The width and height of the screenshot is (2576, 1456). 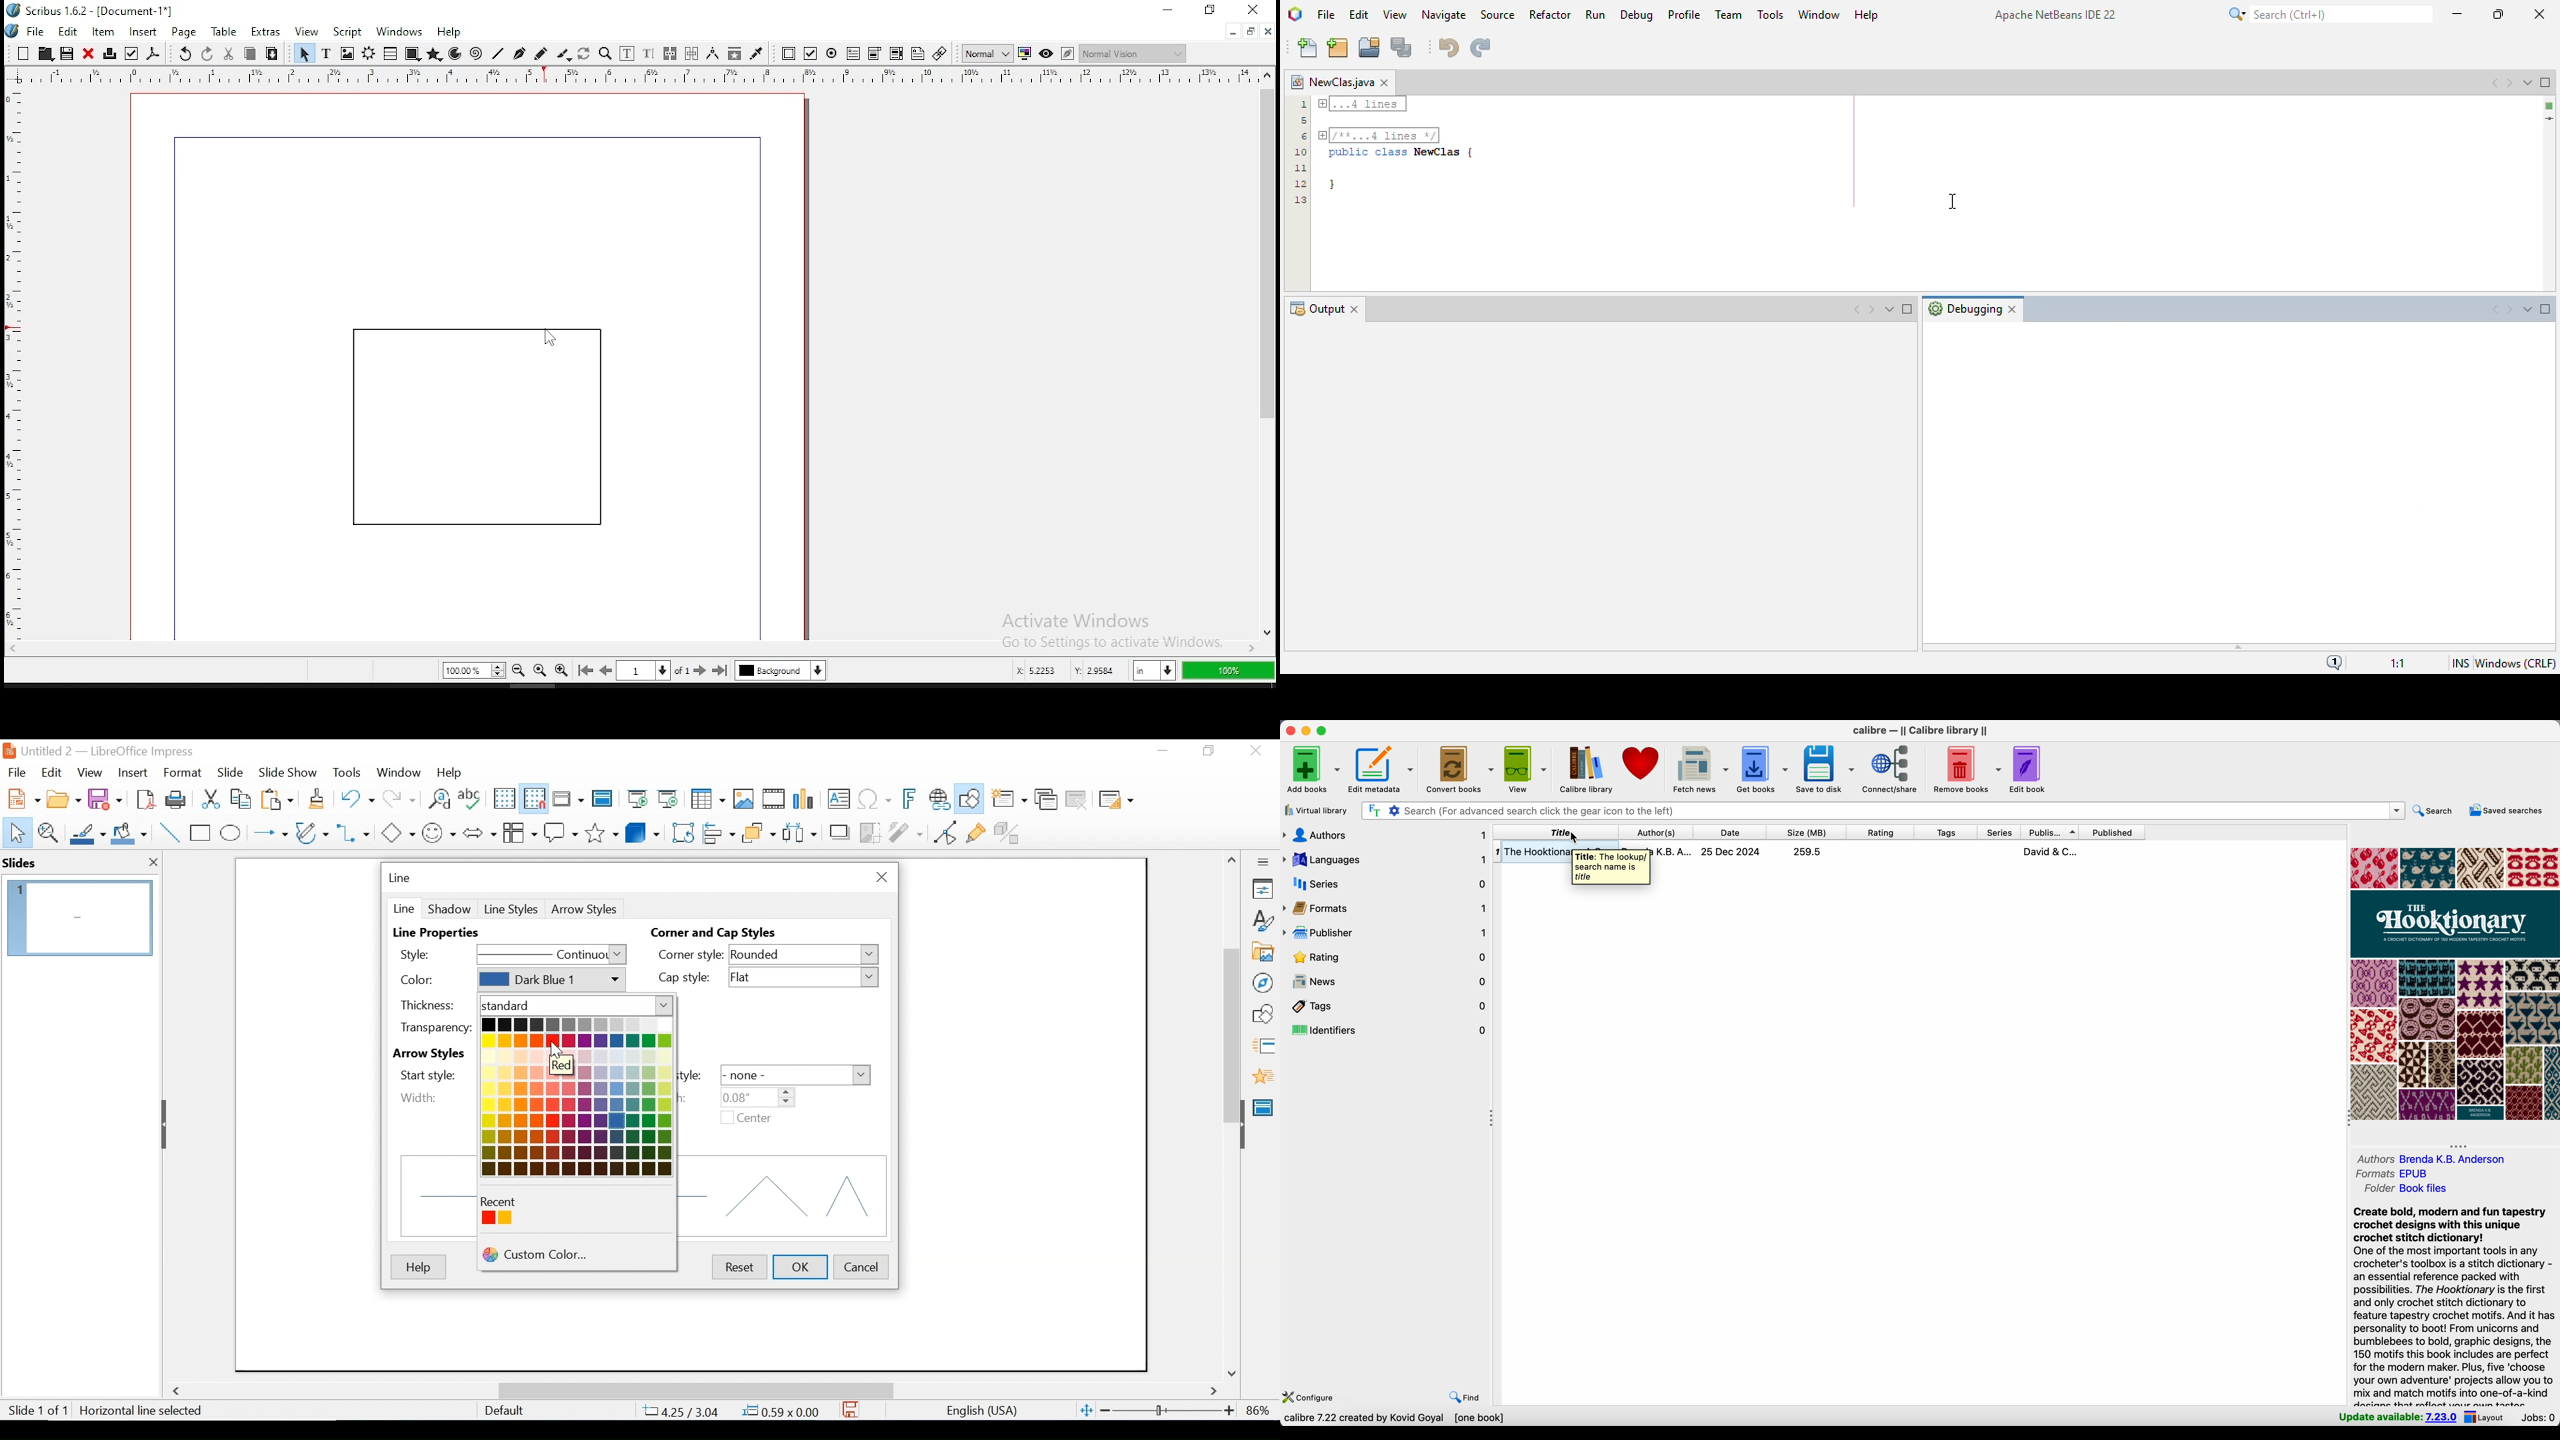 I want to click on Slide Preview, so click(x=78, y=917).